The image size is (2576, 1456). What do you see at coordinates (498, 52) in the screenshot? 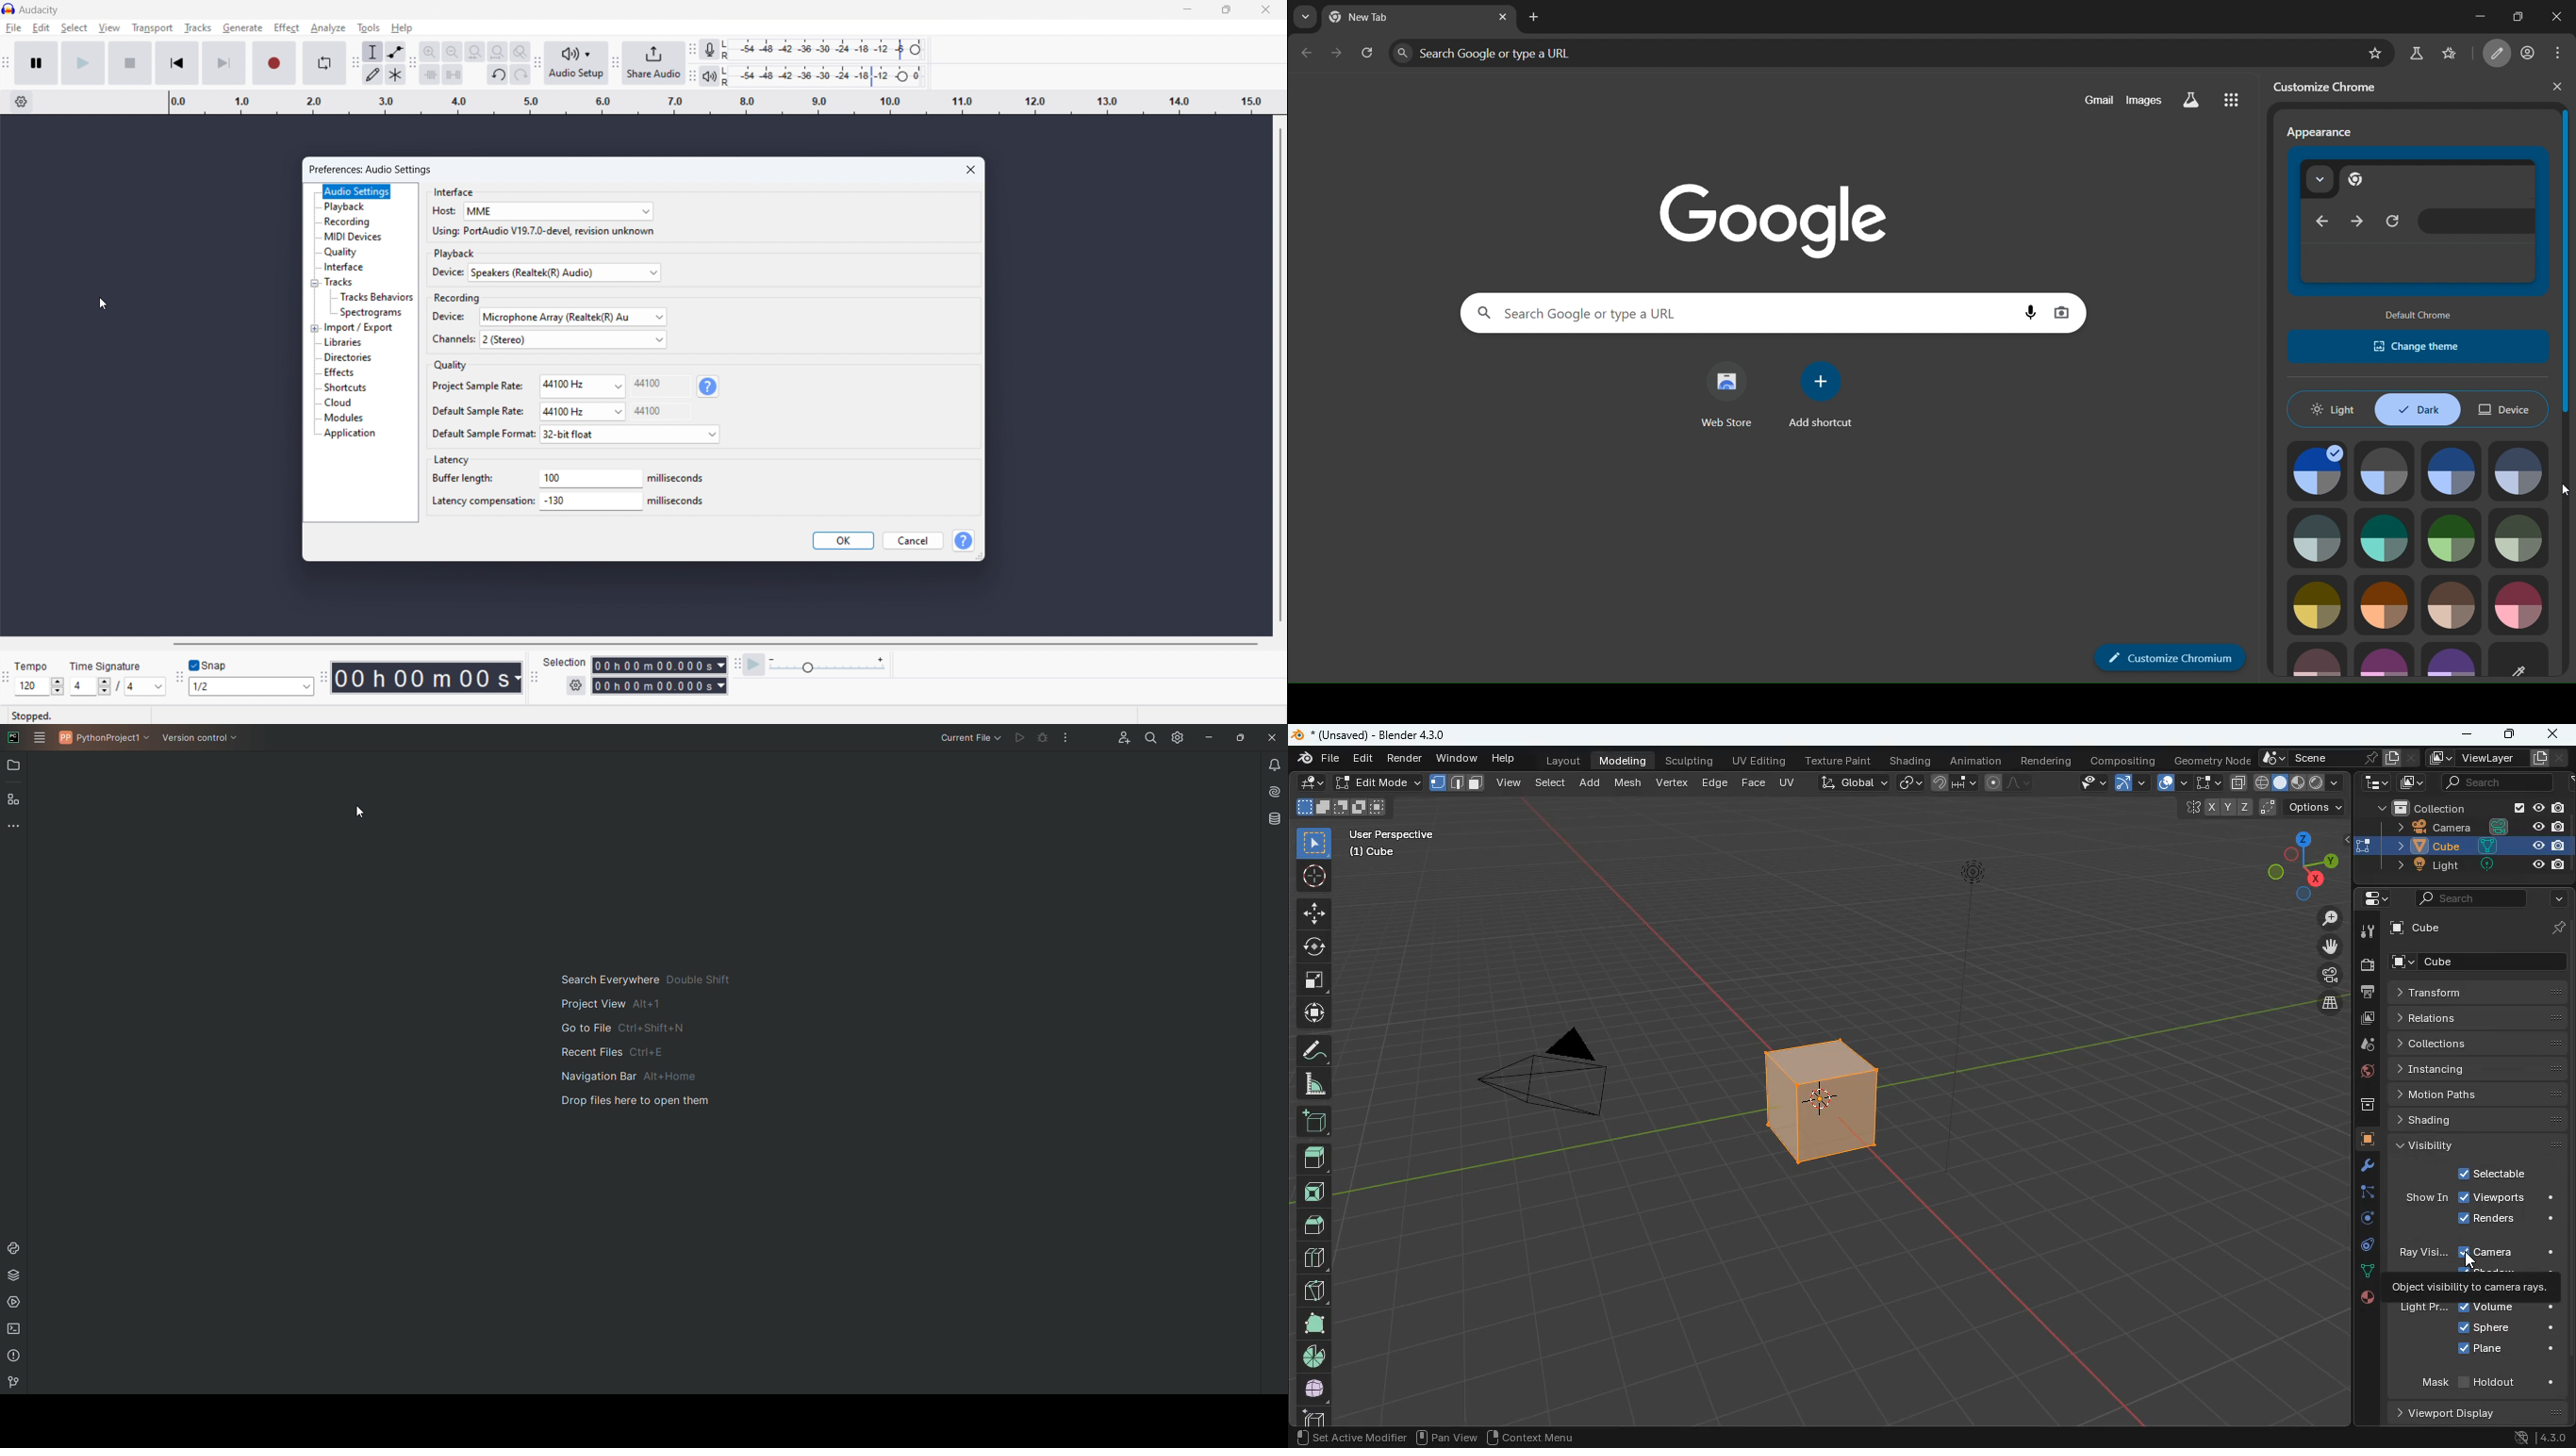
I see `fit project to width` at bounding box center [498, 52].